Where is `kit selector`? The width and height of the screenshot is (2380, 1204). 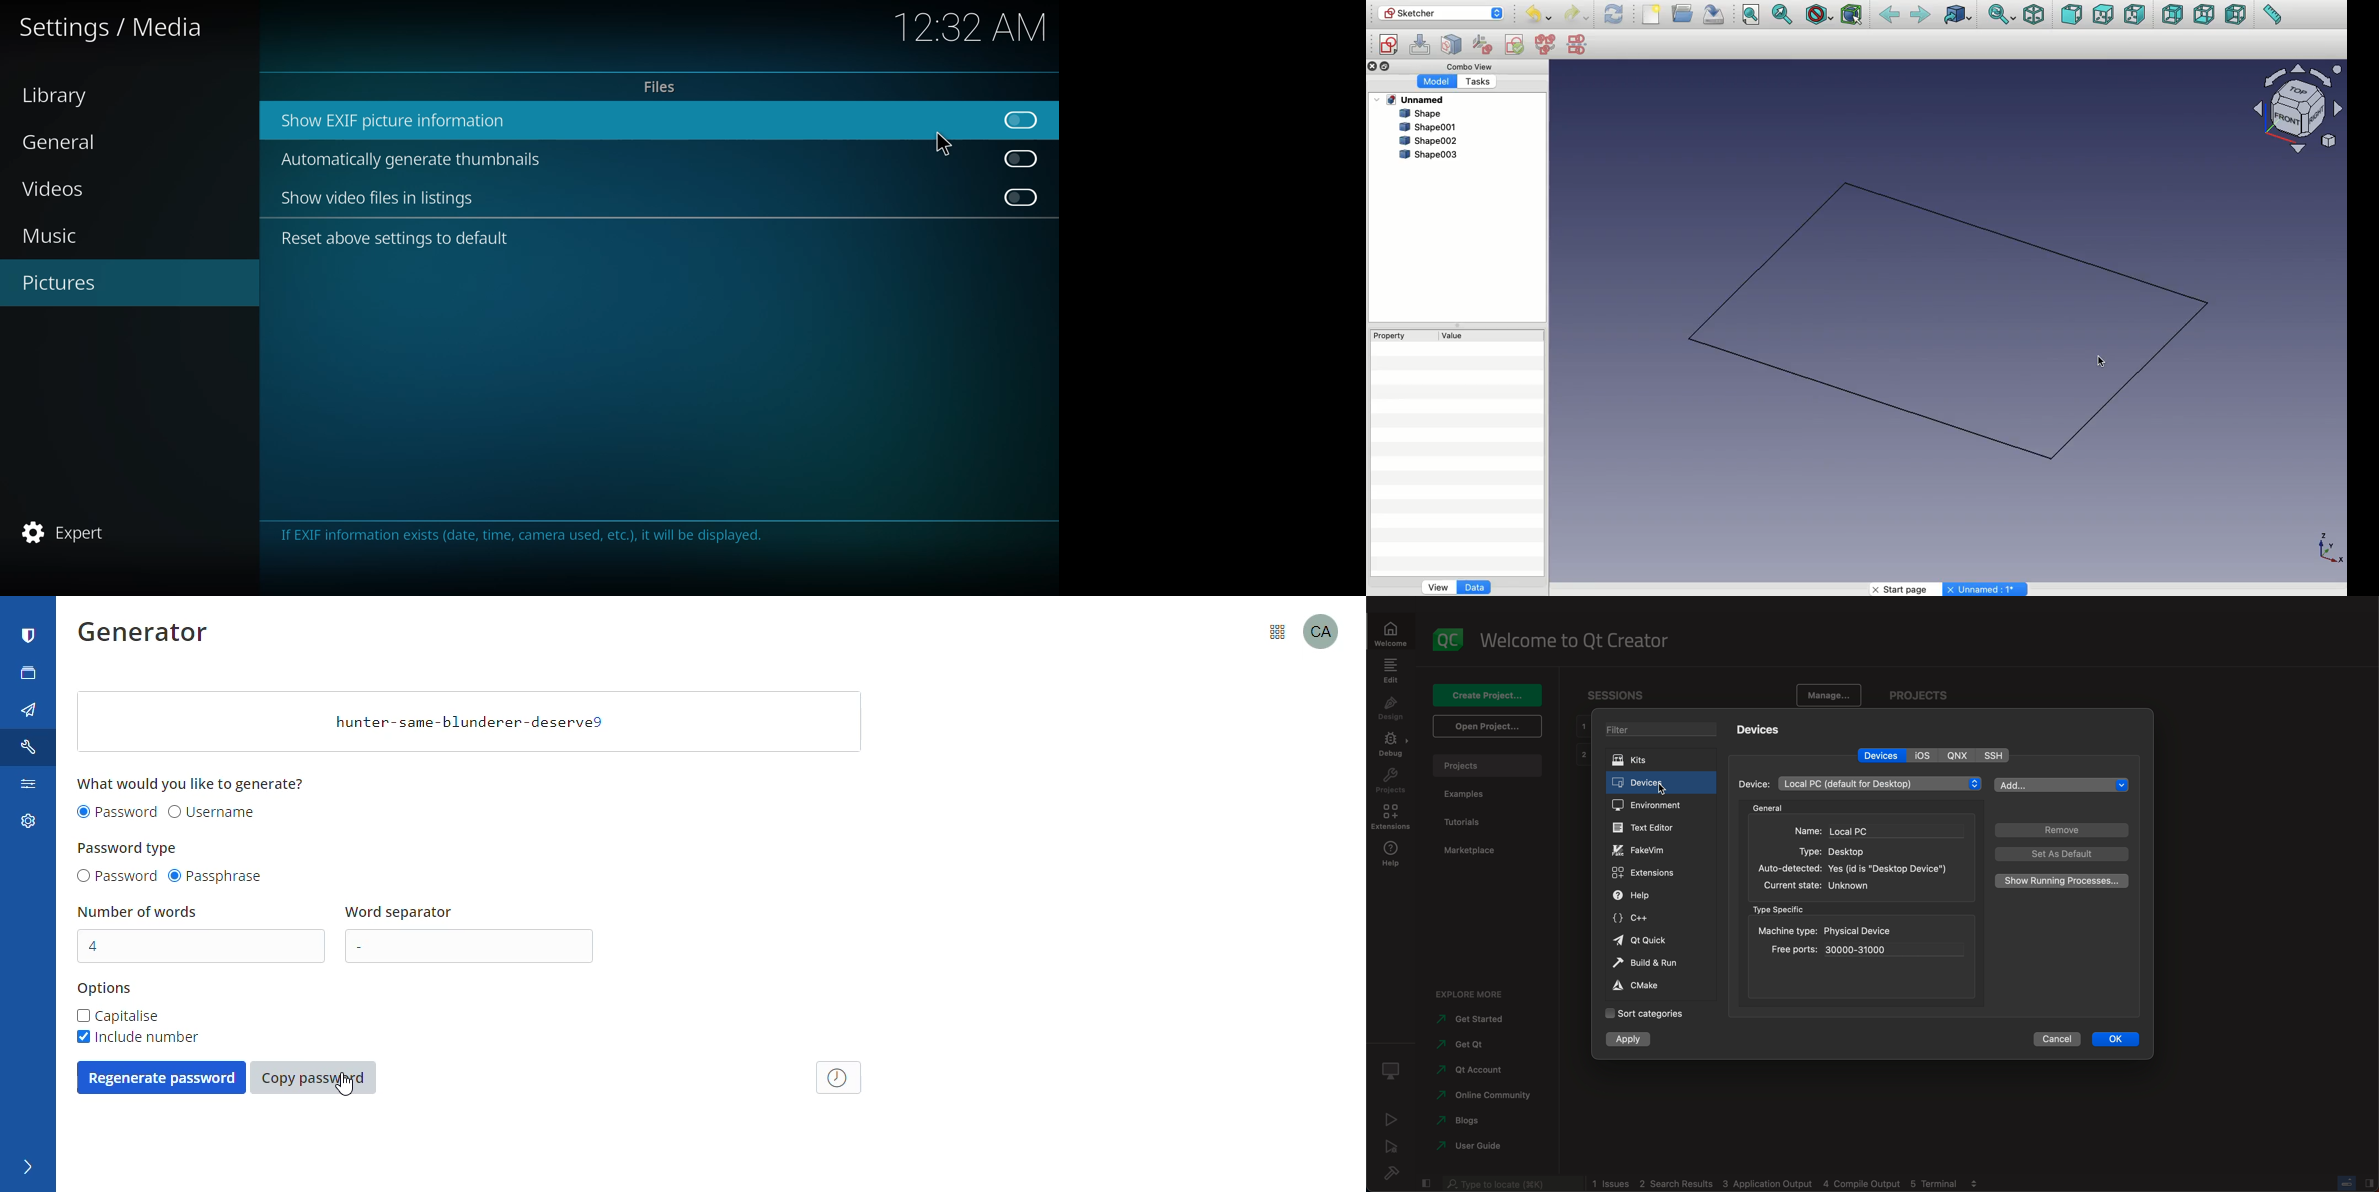 kit selector is located at coordinates (1391, 1073).